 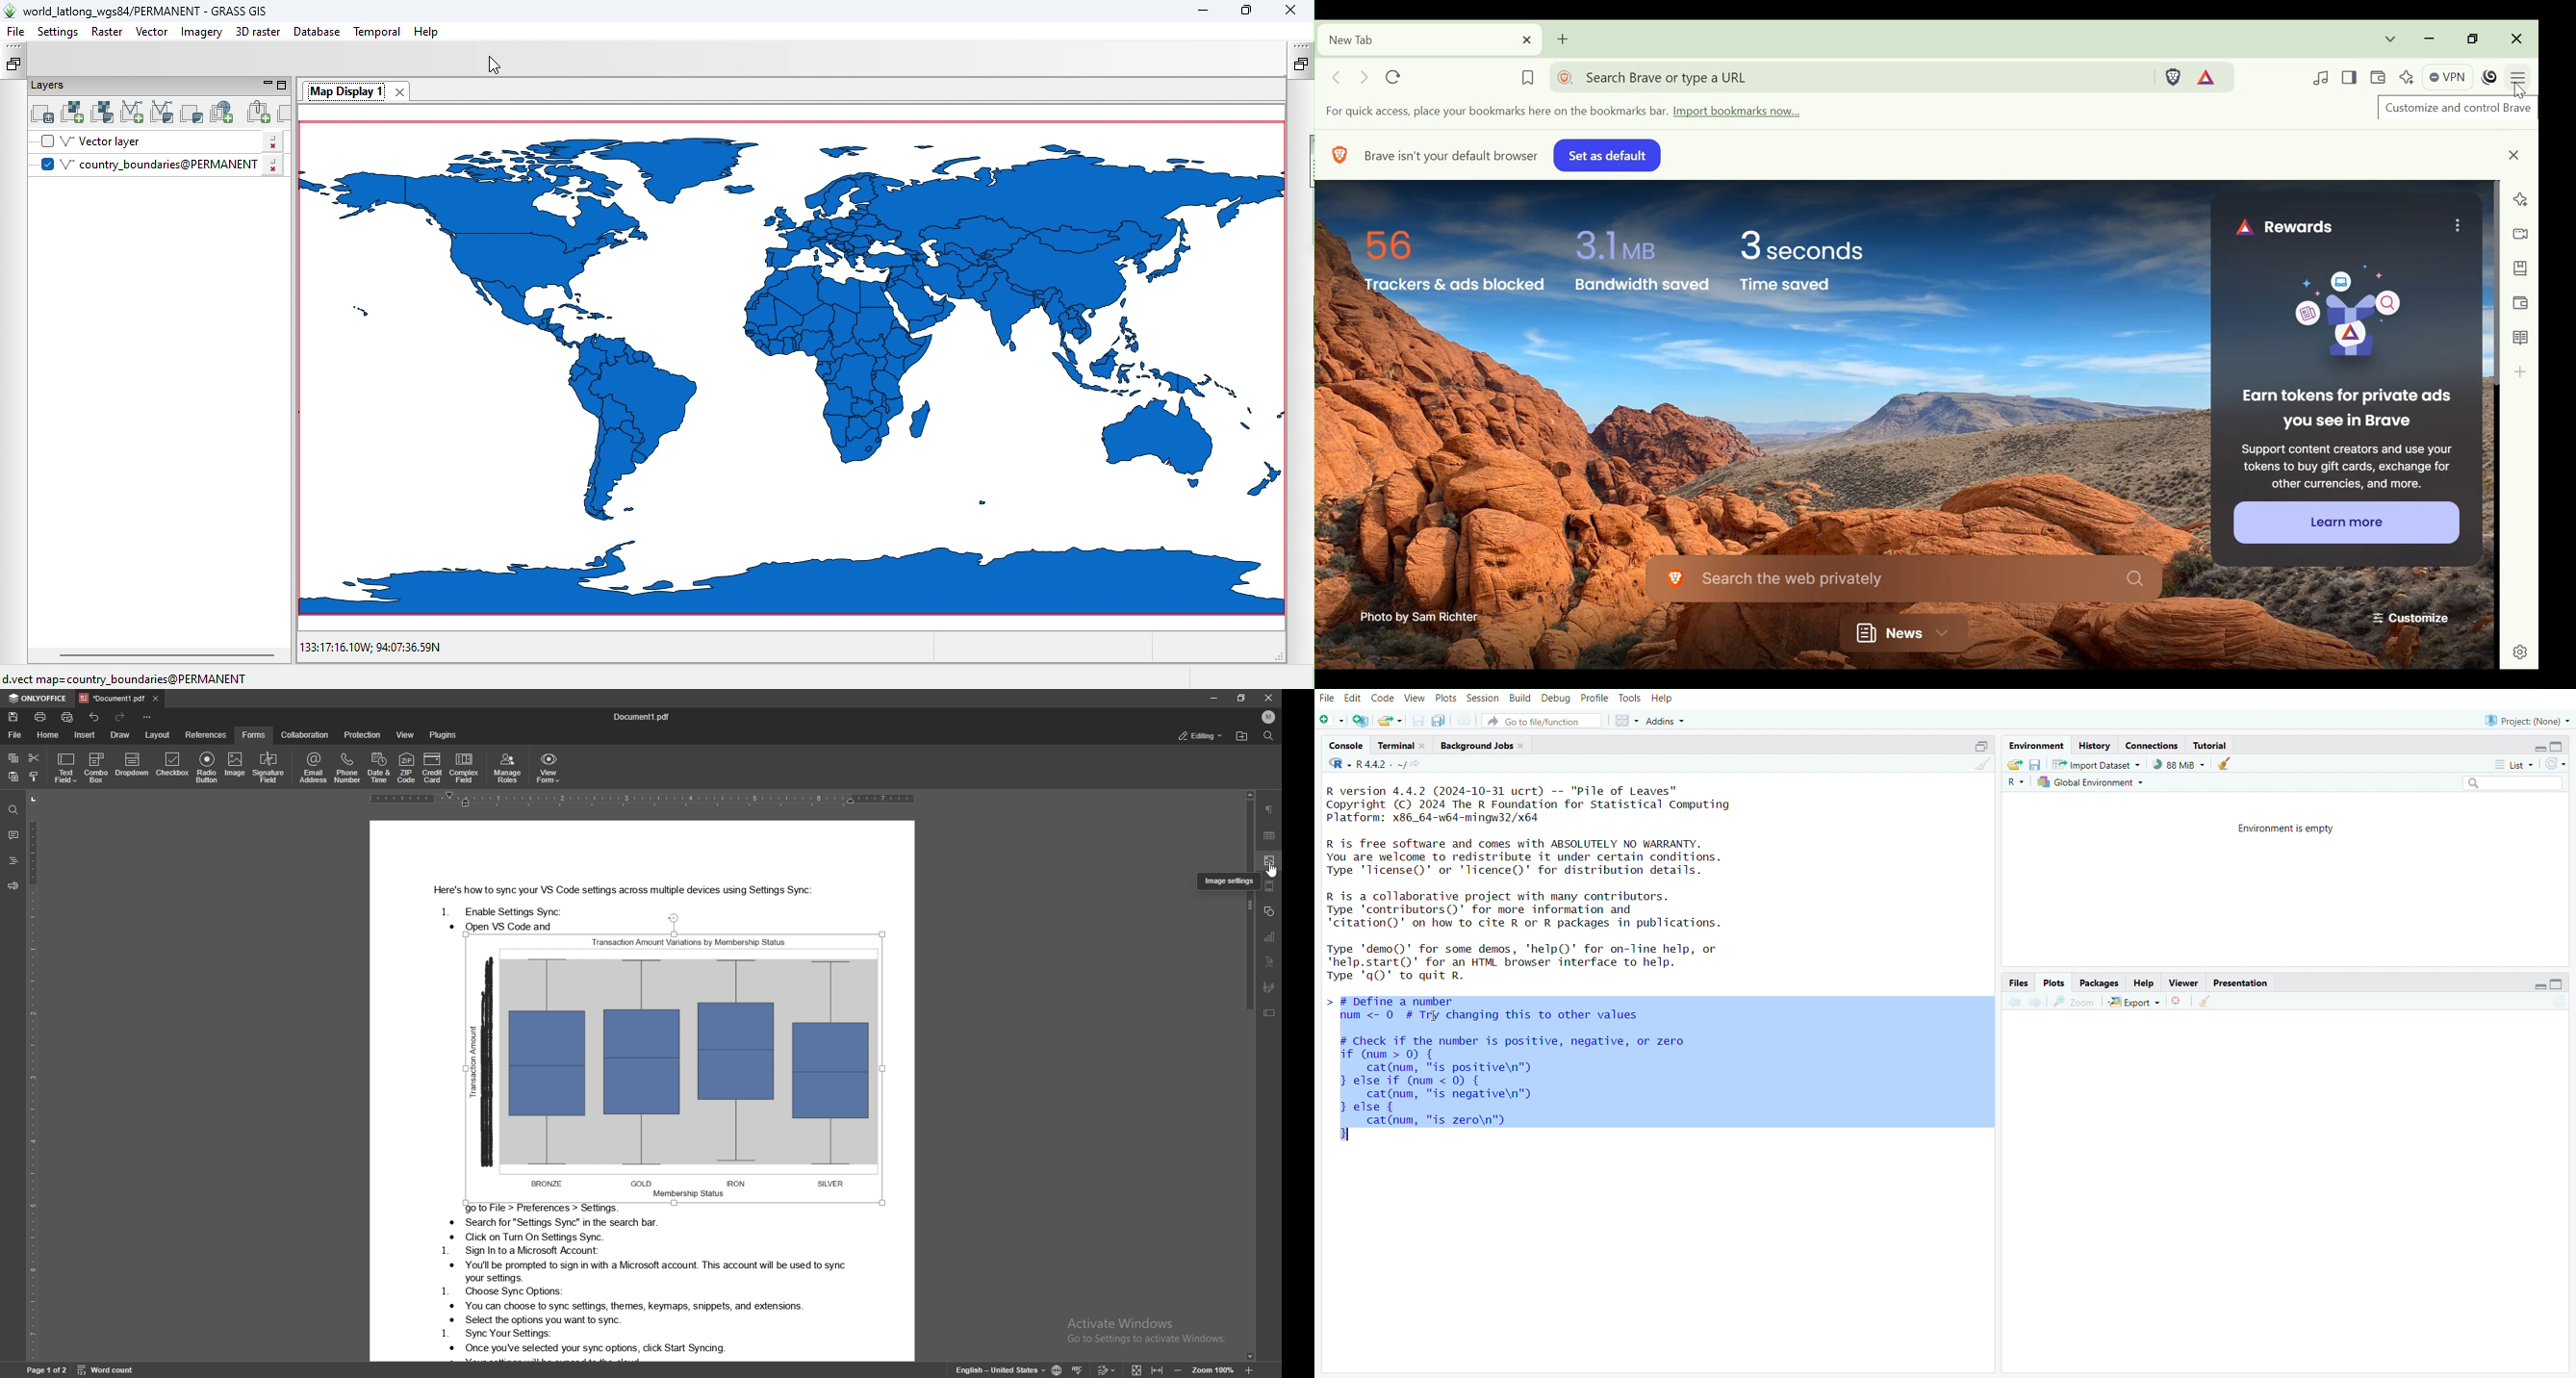 I want to click on presentation, so click(x=2242, y=984).